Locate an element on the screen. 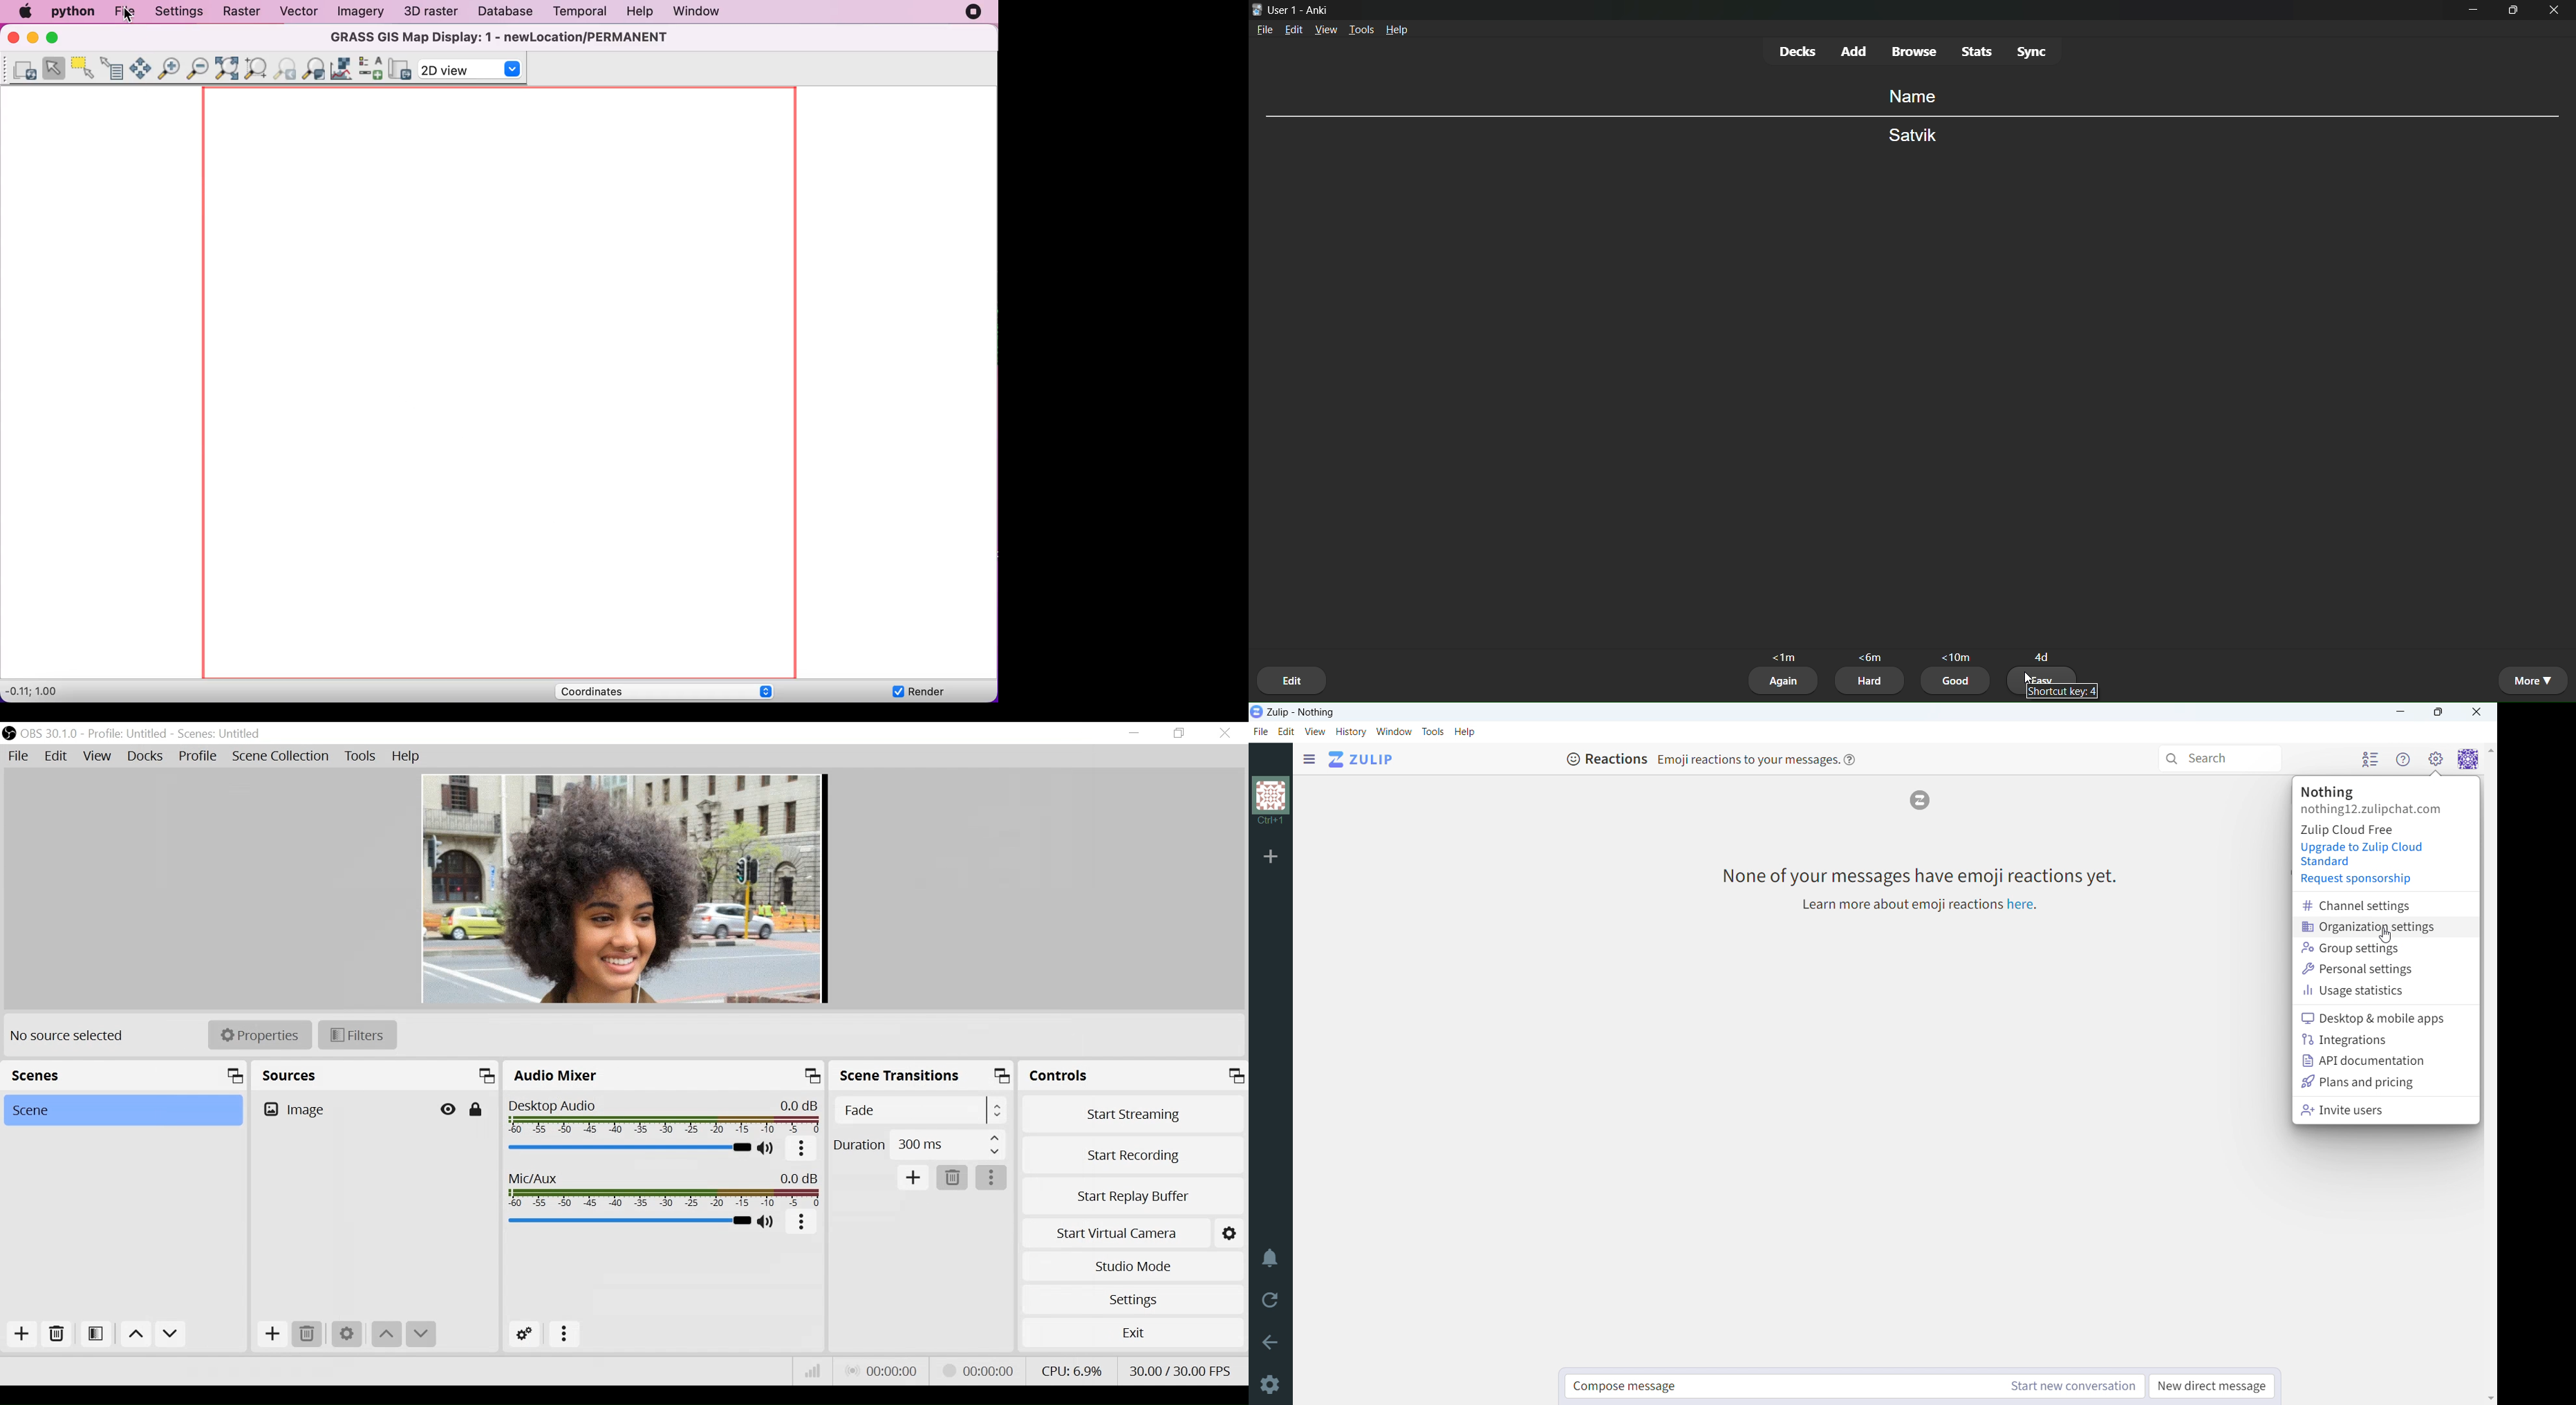  go to home view is located at coordinates (1361, 760).